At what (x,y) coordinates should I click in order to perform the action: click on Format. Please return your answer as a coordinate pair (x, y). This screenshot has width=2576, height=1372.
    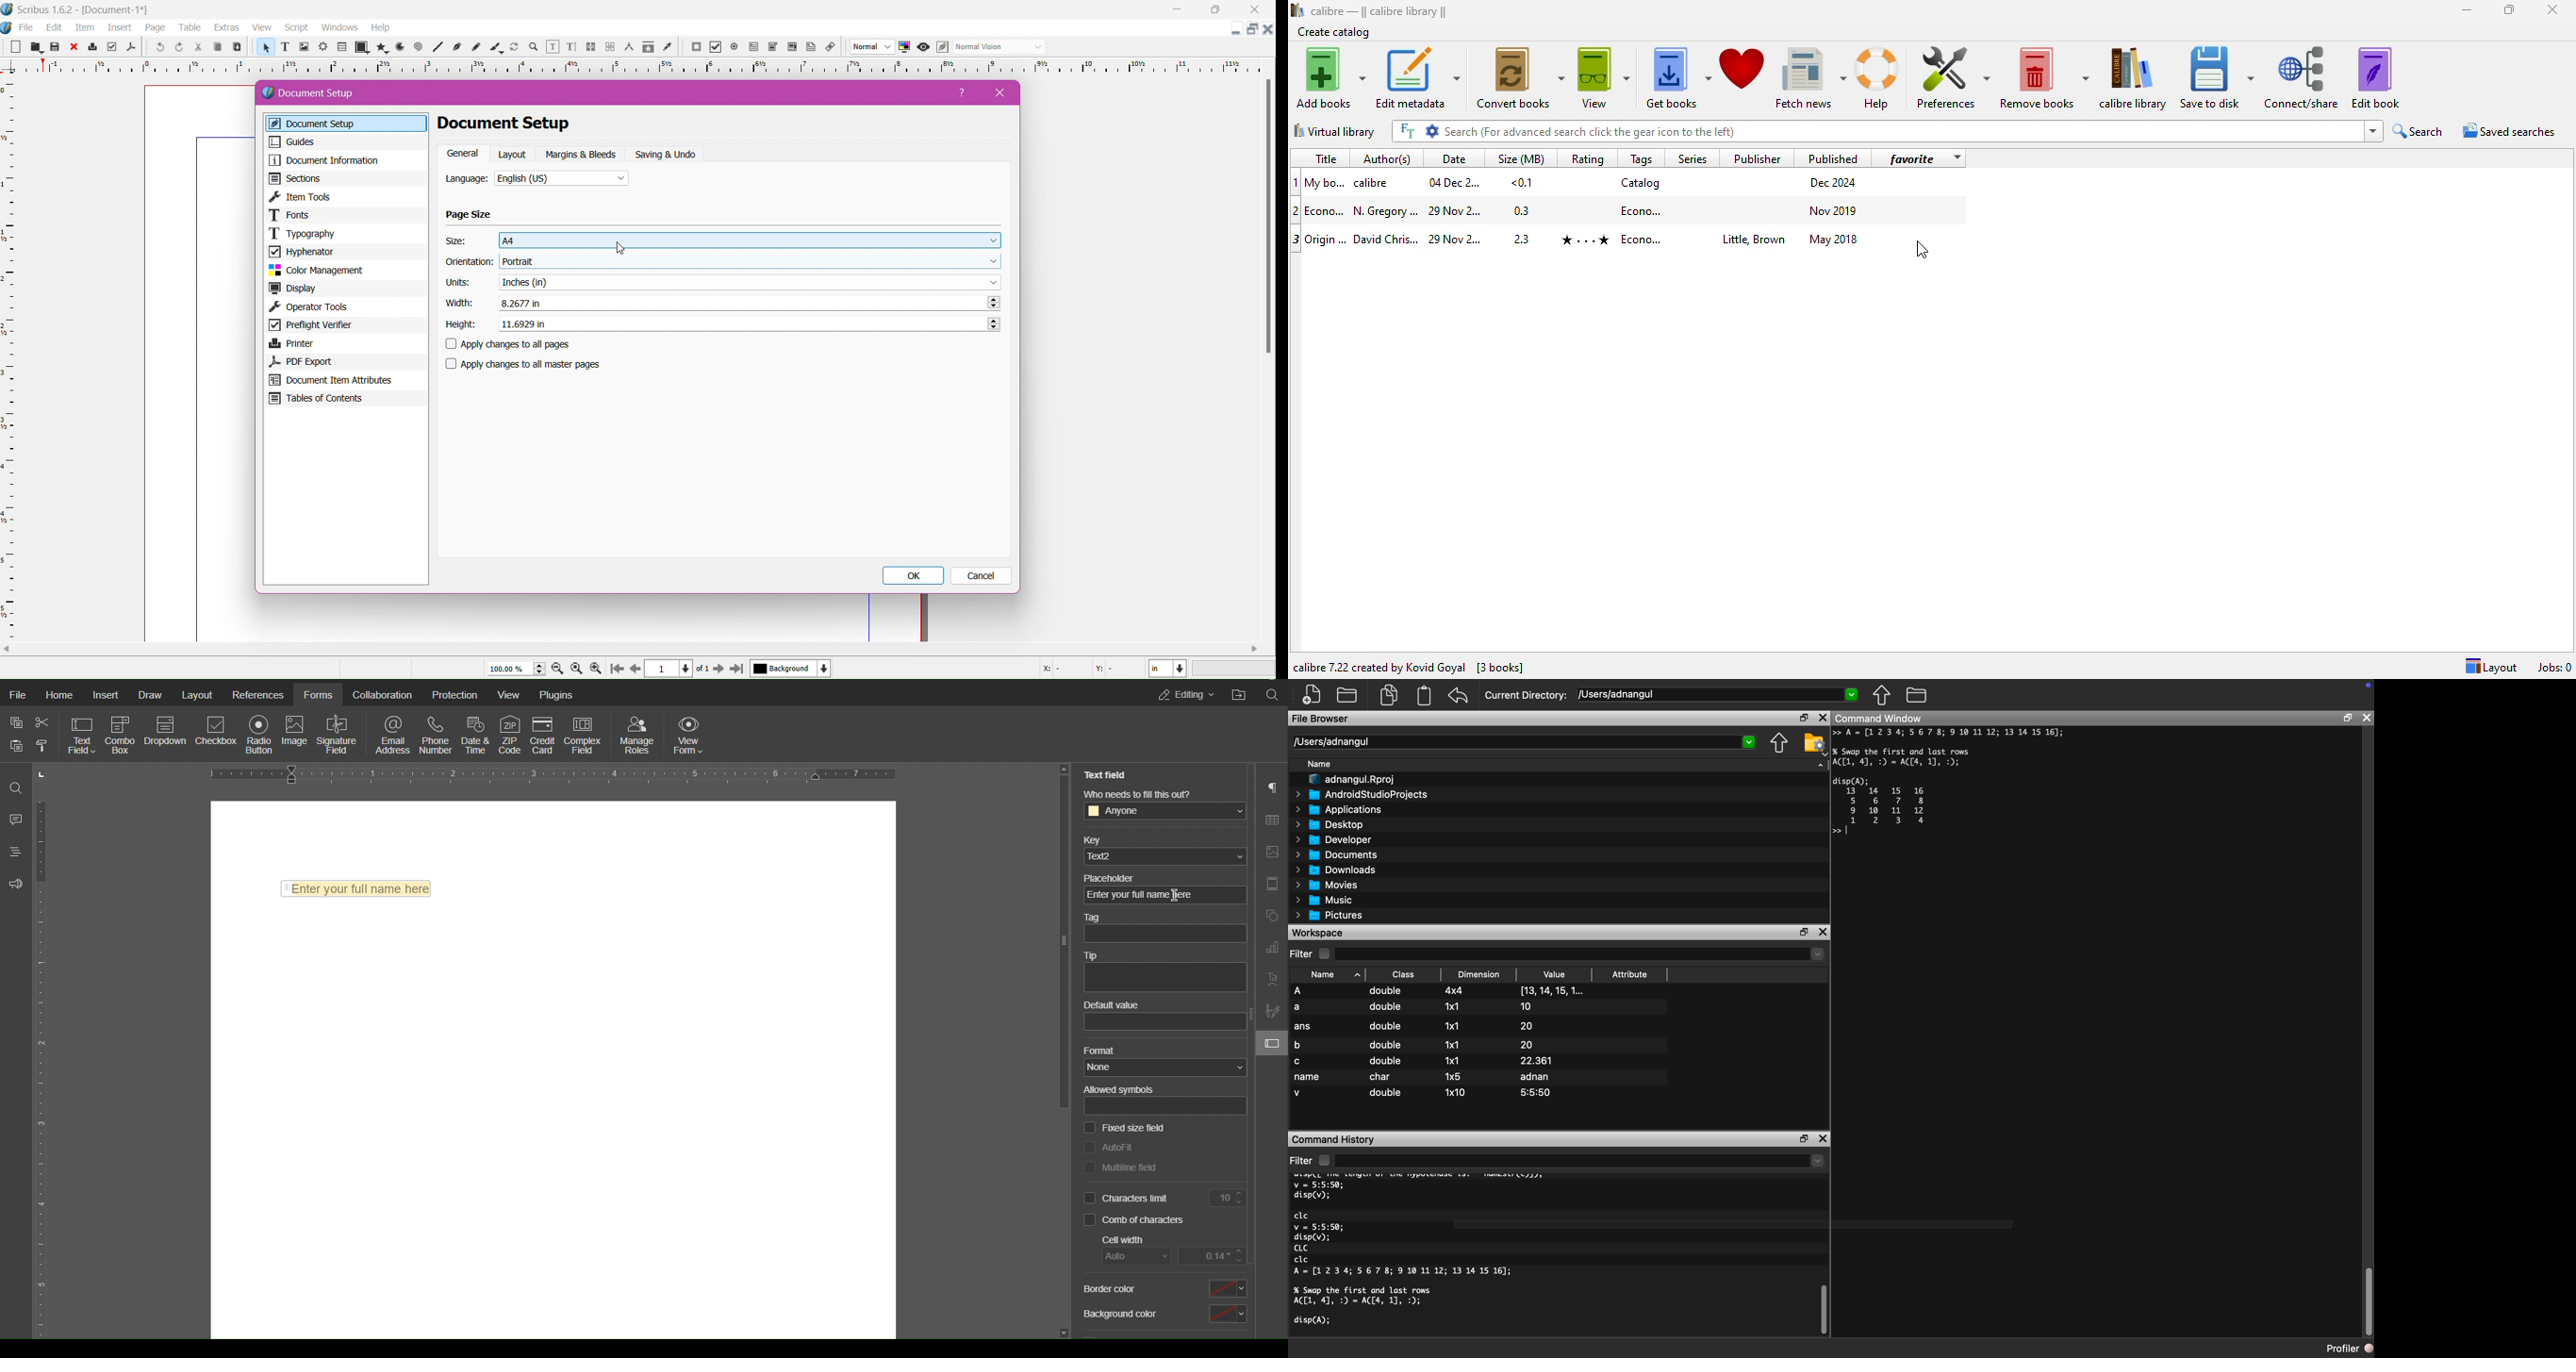
    Looking at the image, I should click on (1161, 1060).